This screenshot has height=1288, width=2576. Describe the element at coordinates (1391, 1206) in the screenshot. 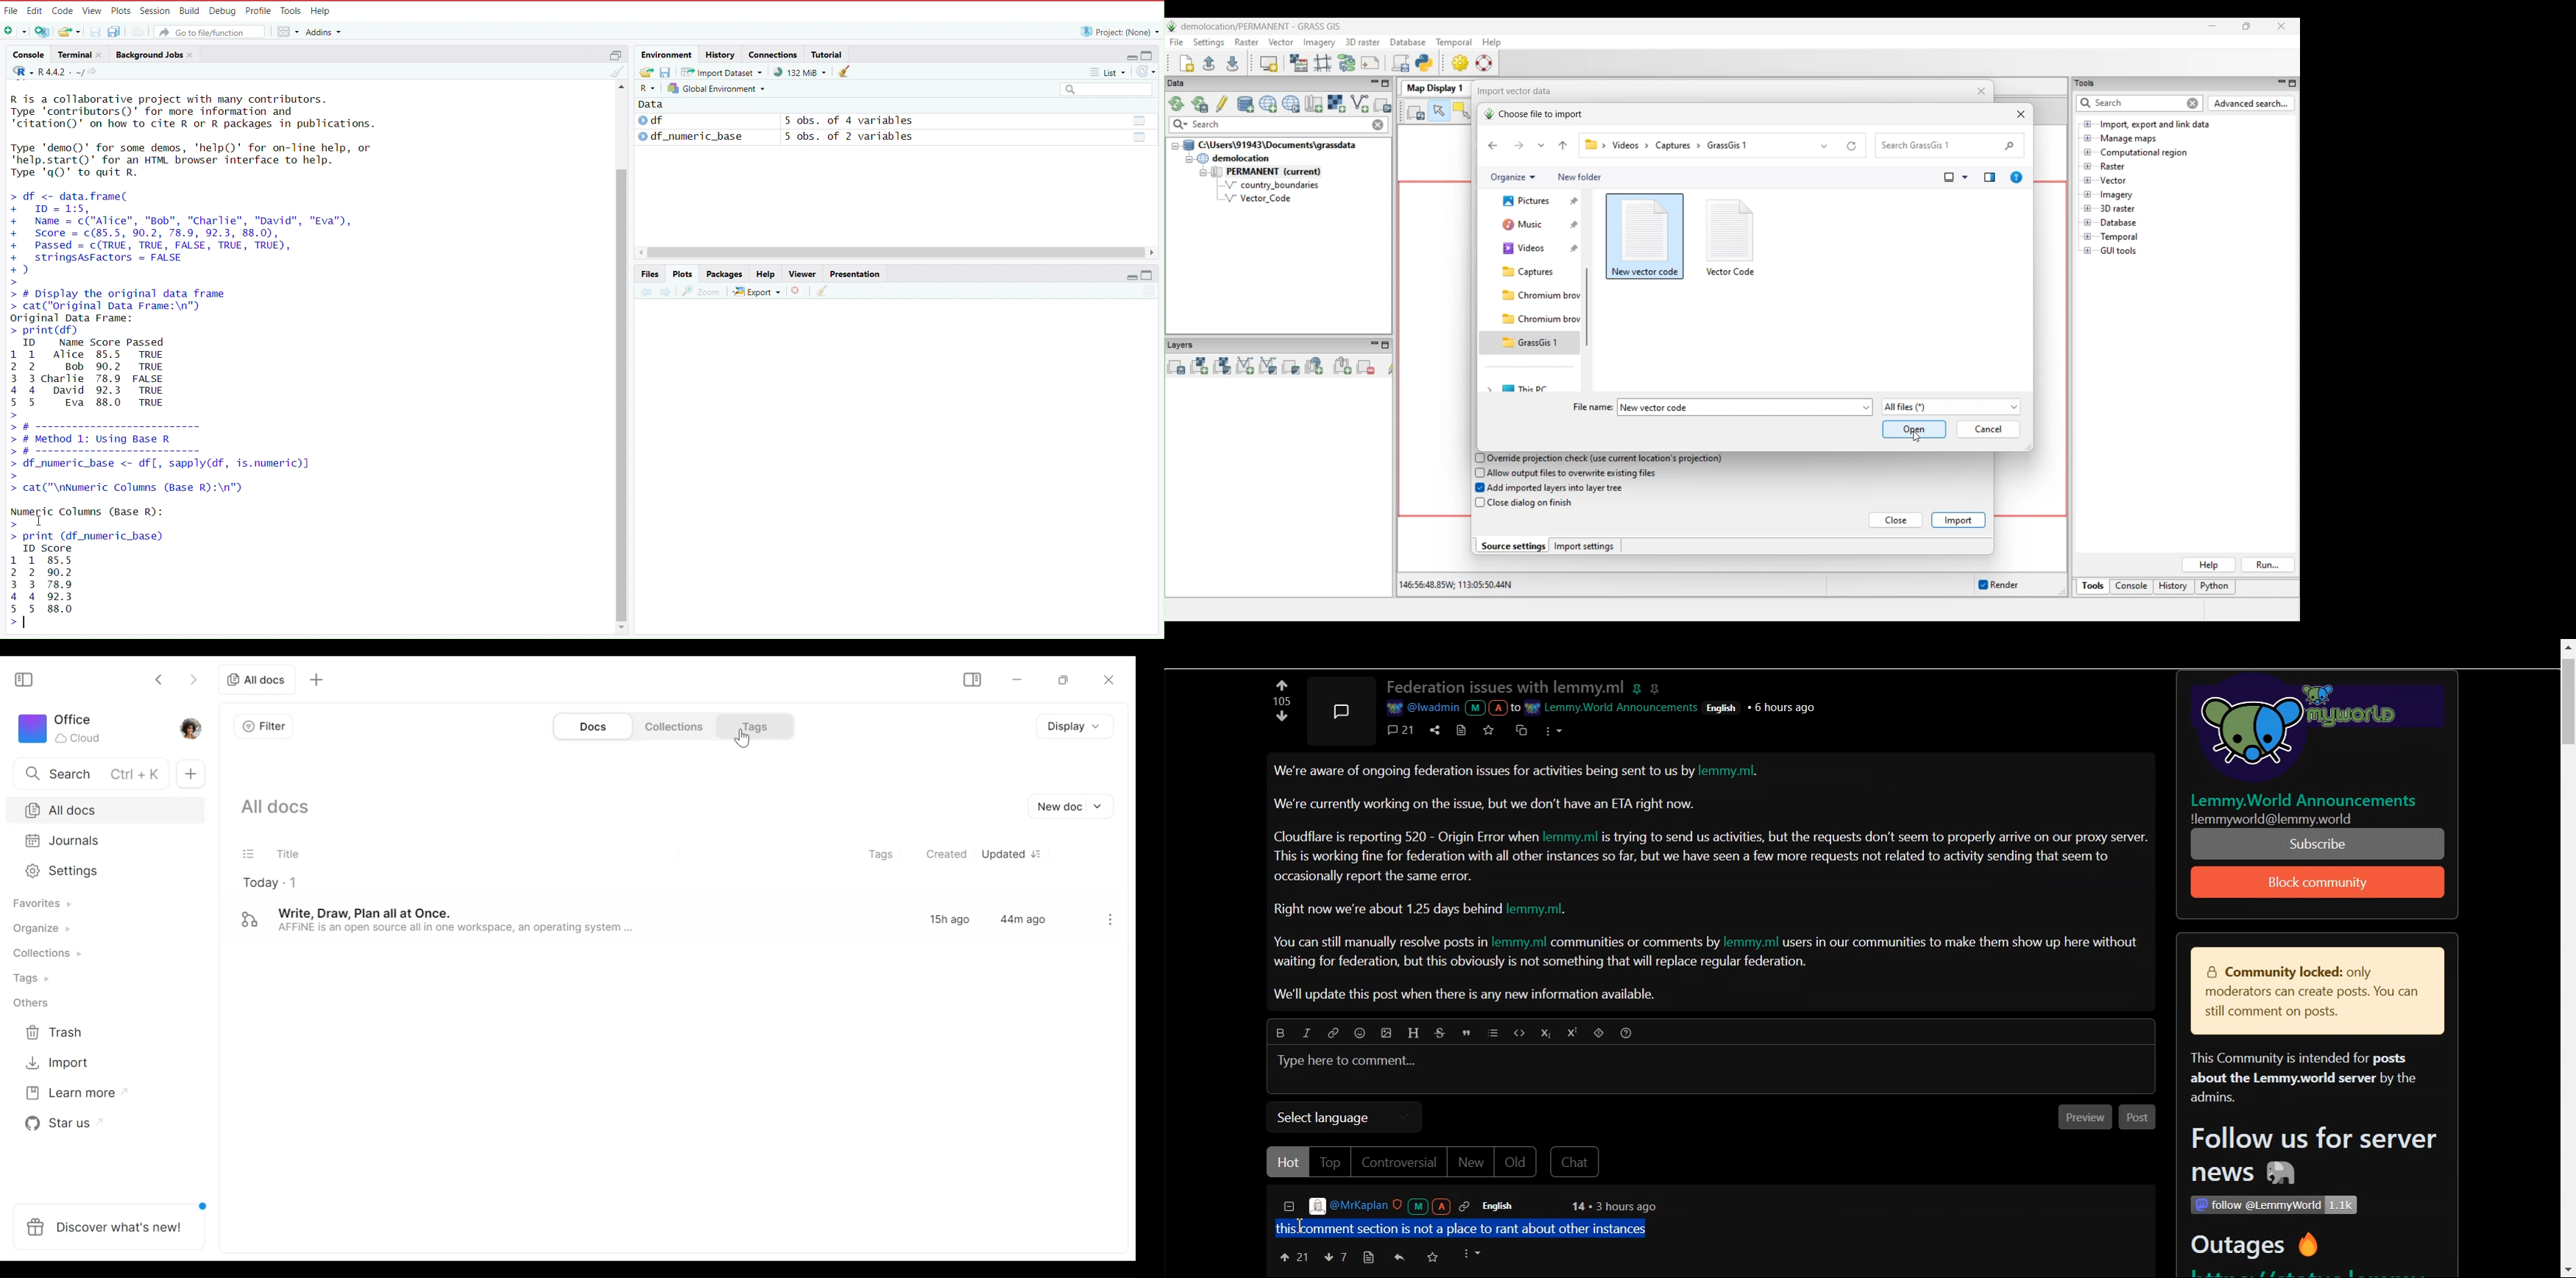

I see `@MrKaplan` at that location.